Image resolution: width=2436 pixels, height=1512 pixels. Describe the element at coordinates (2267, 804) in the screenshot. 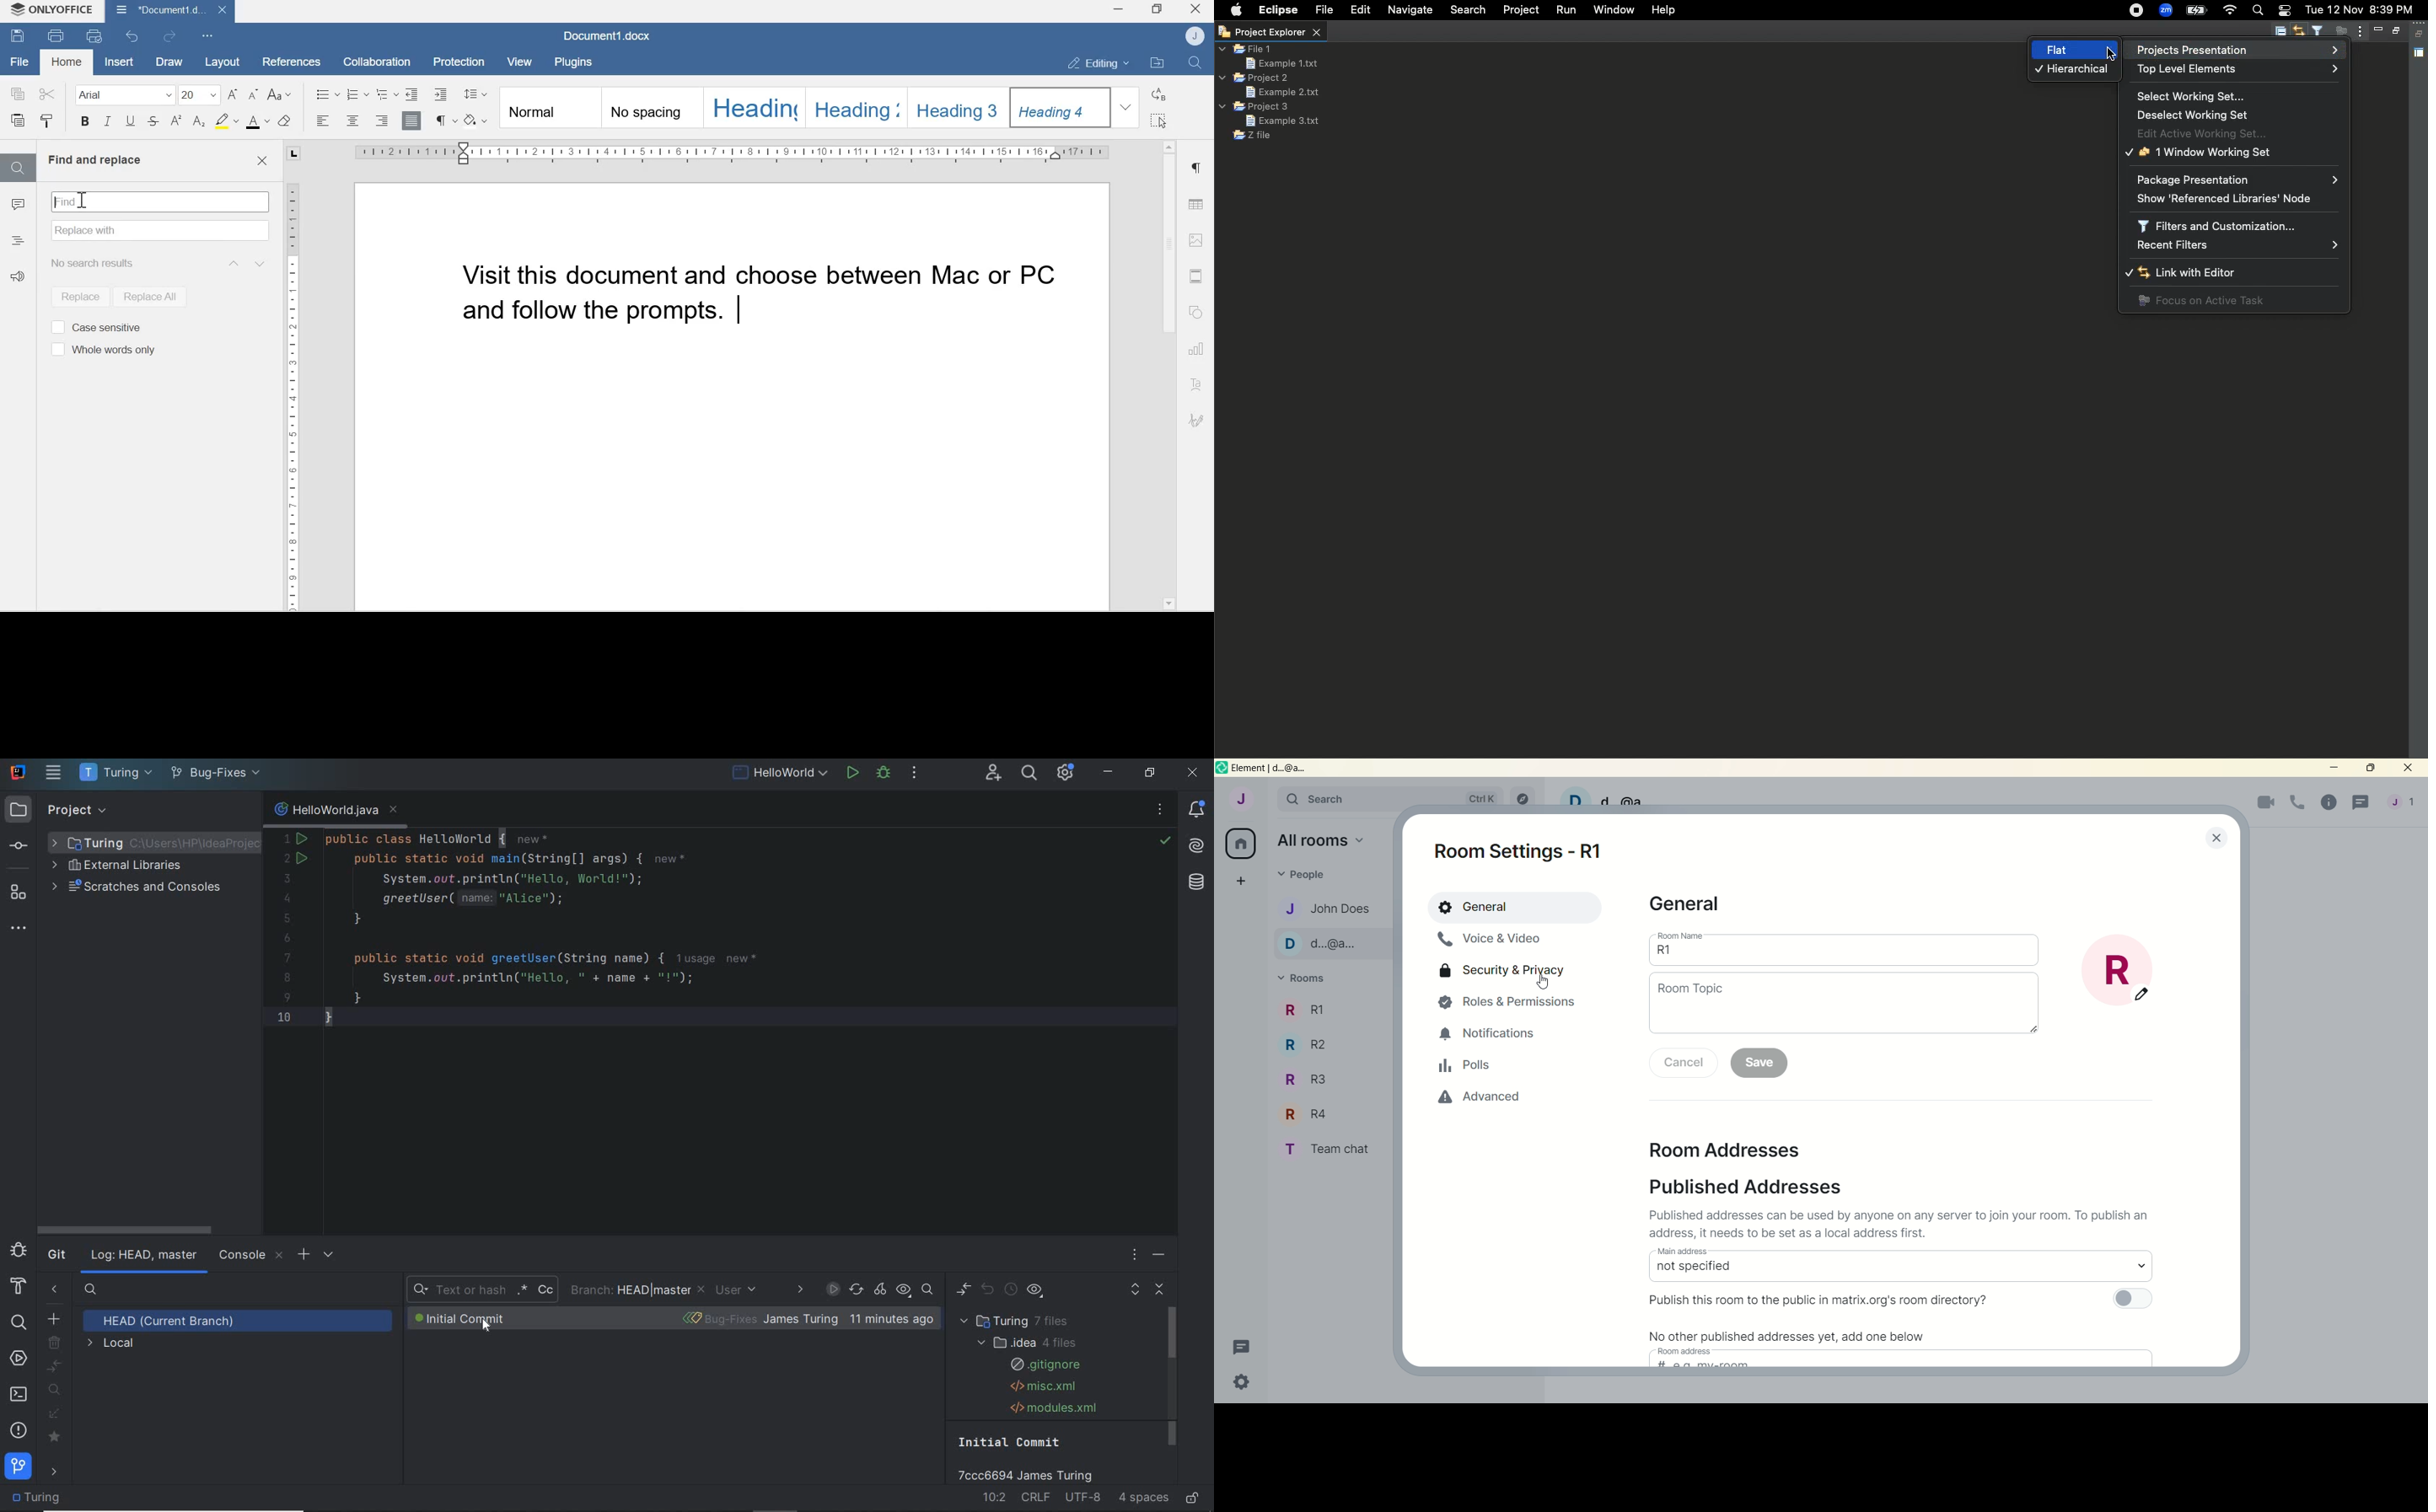

I see `video call` at that location.